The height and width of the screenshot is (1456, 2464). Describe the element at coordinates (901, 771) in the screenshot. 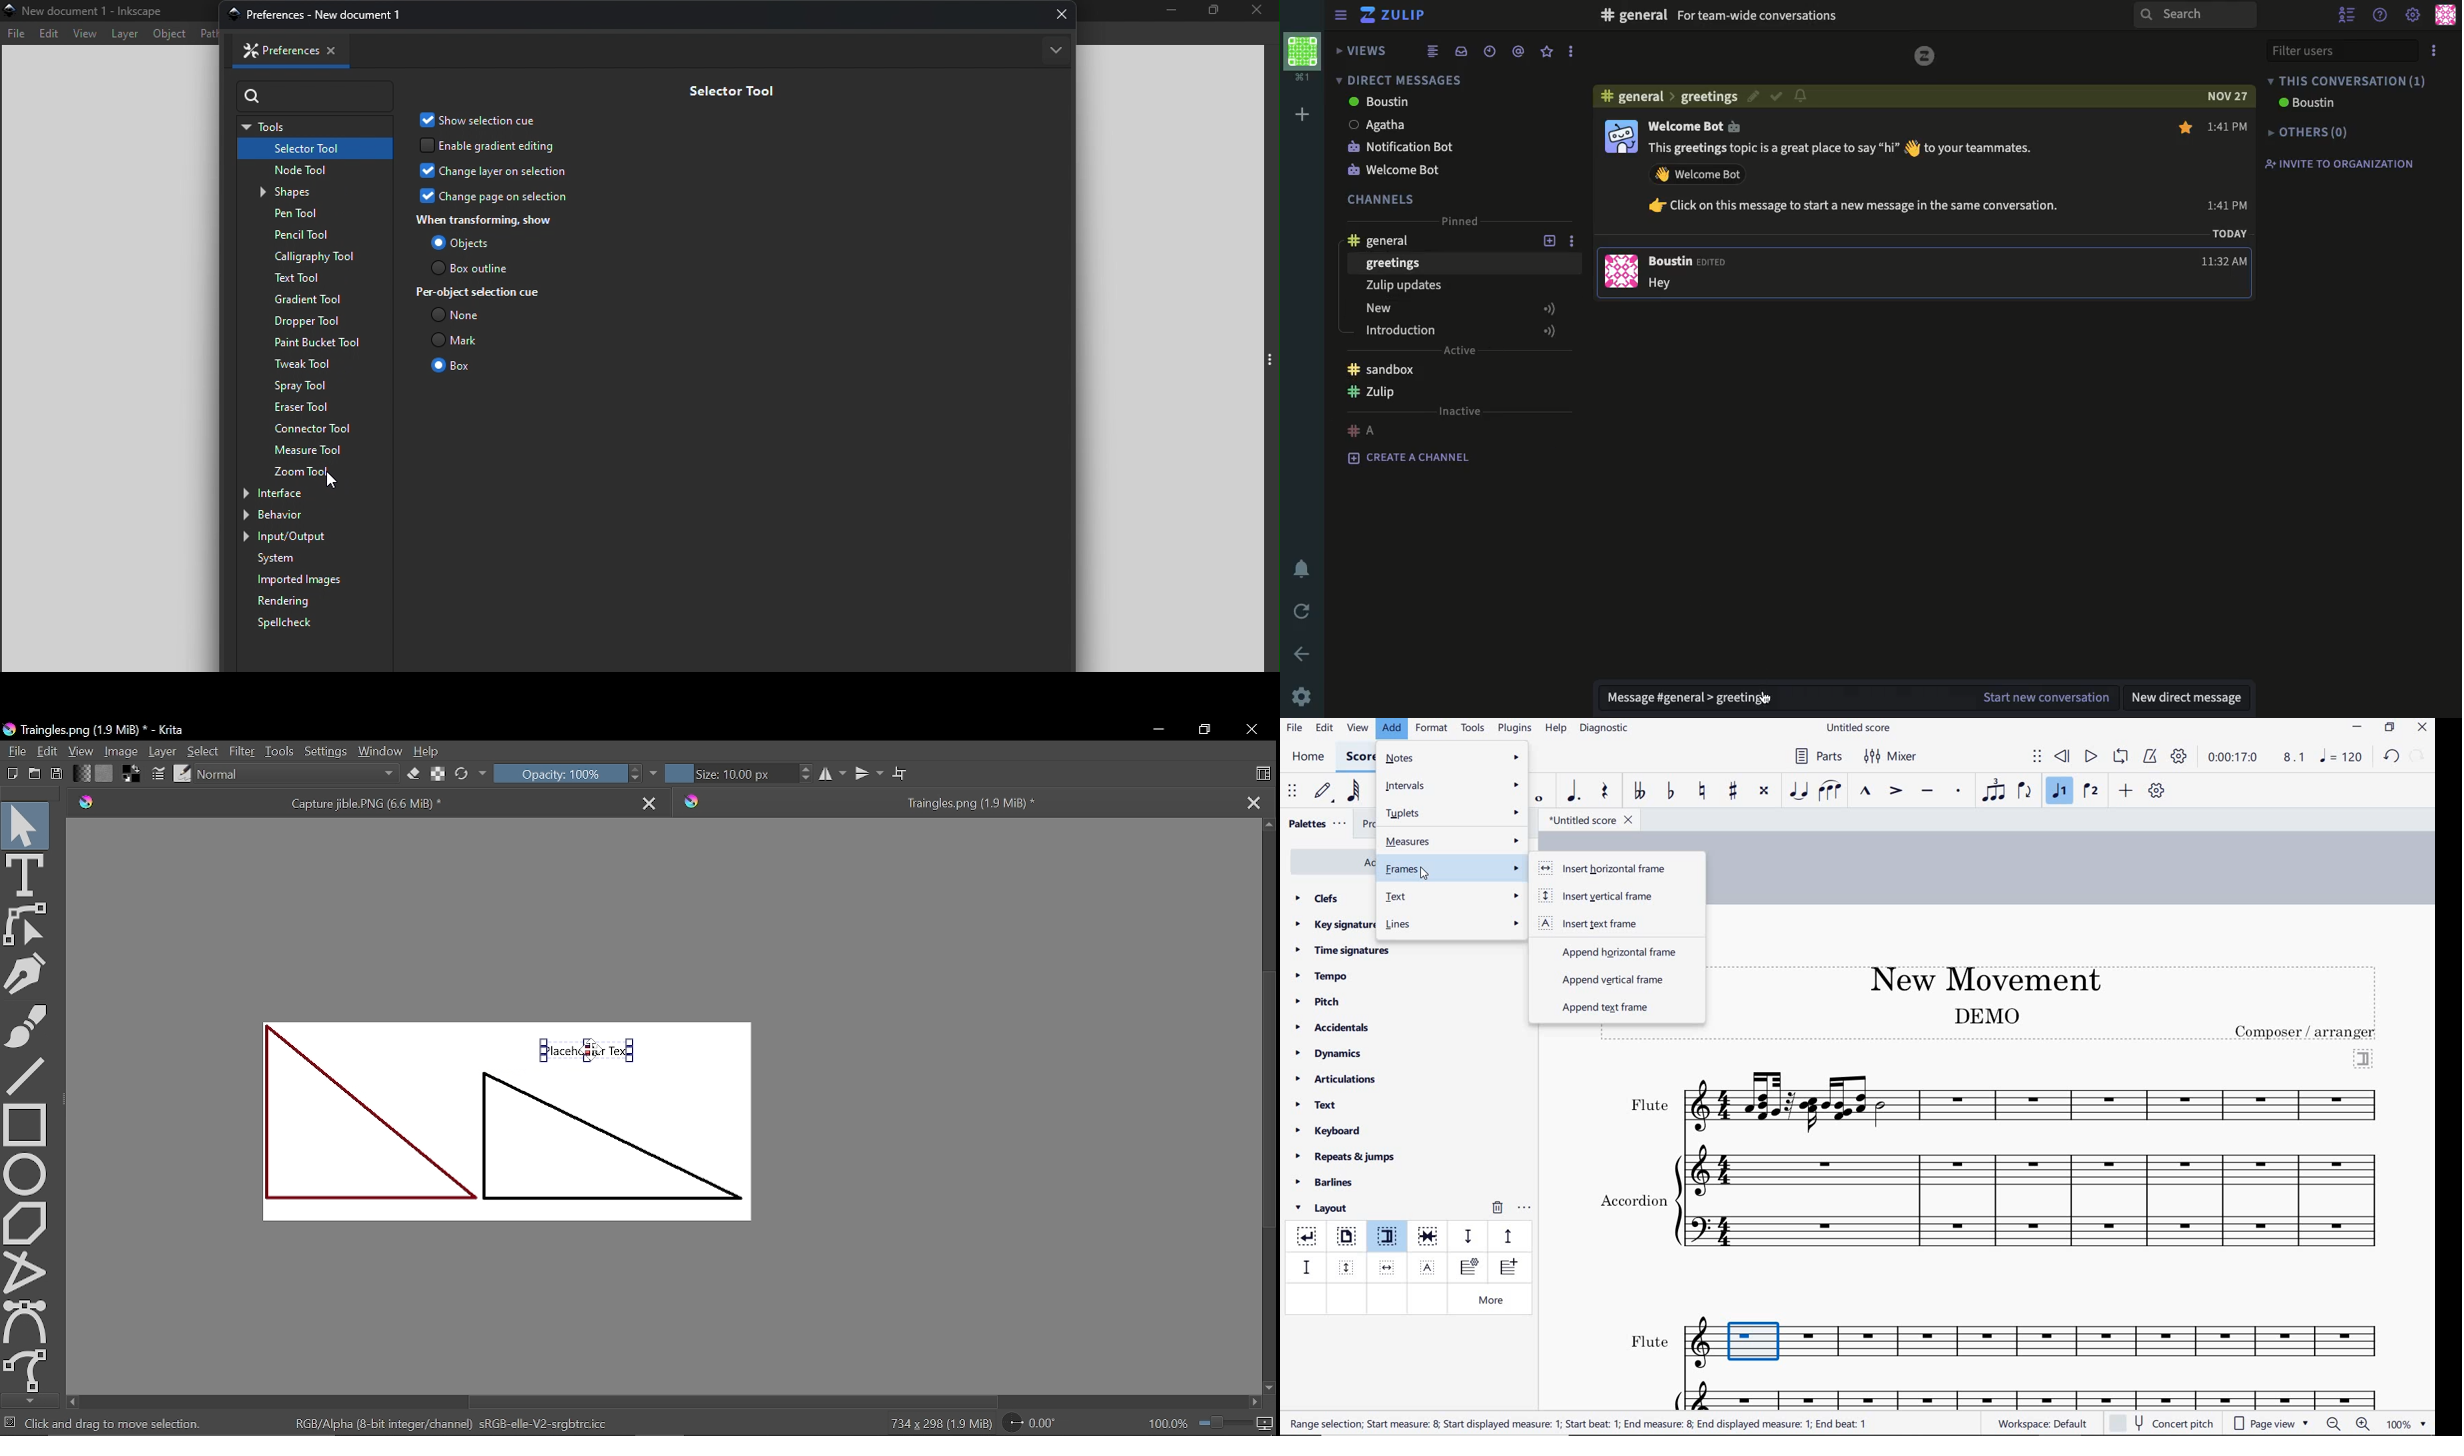

I see `Wrap around mode` at that location.